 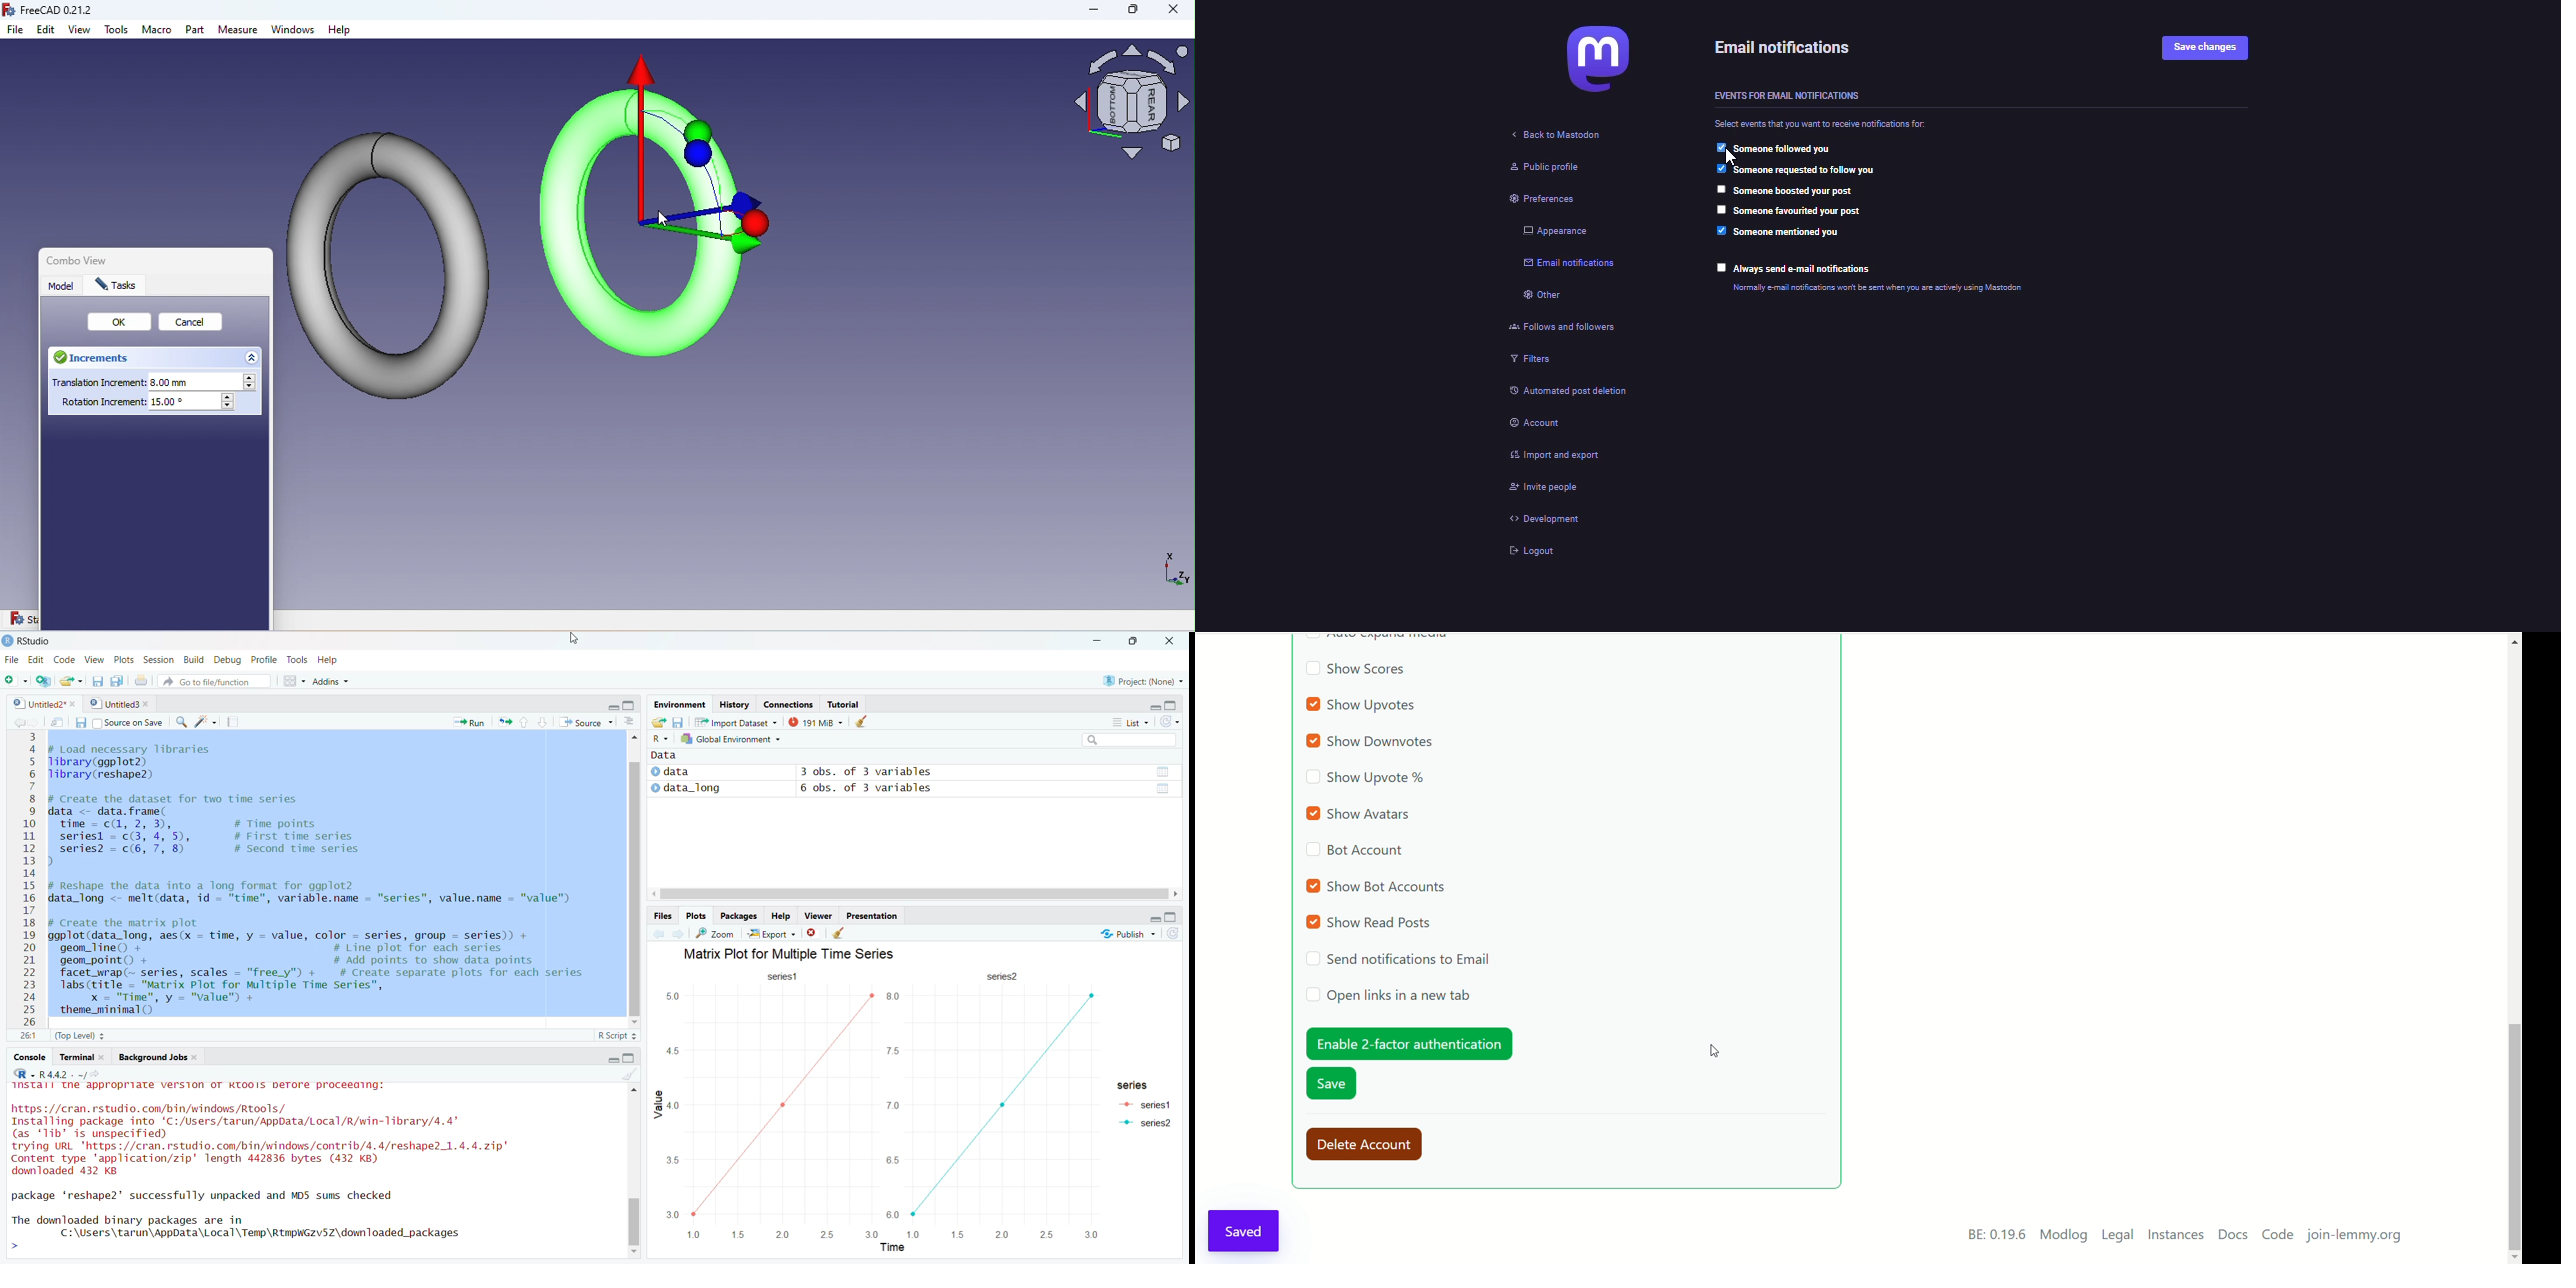 I want to click on Zoom, so click(x=715, y=933).